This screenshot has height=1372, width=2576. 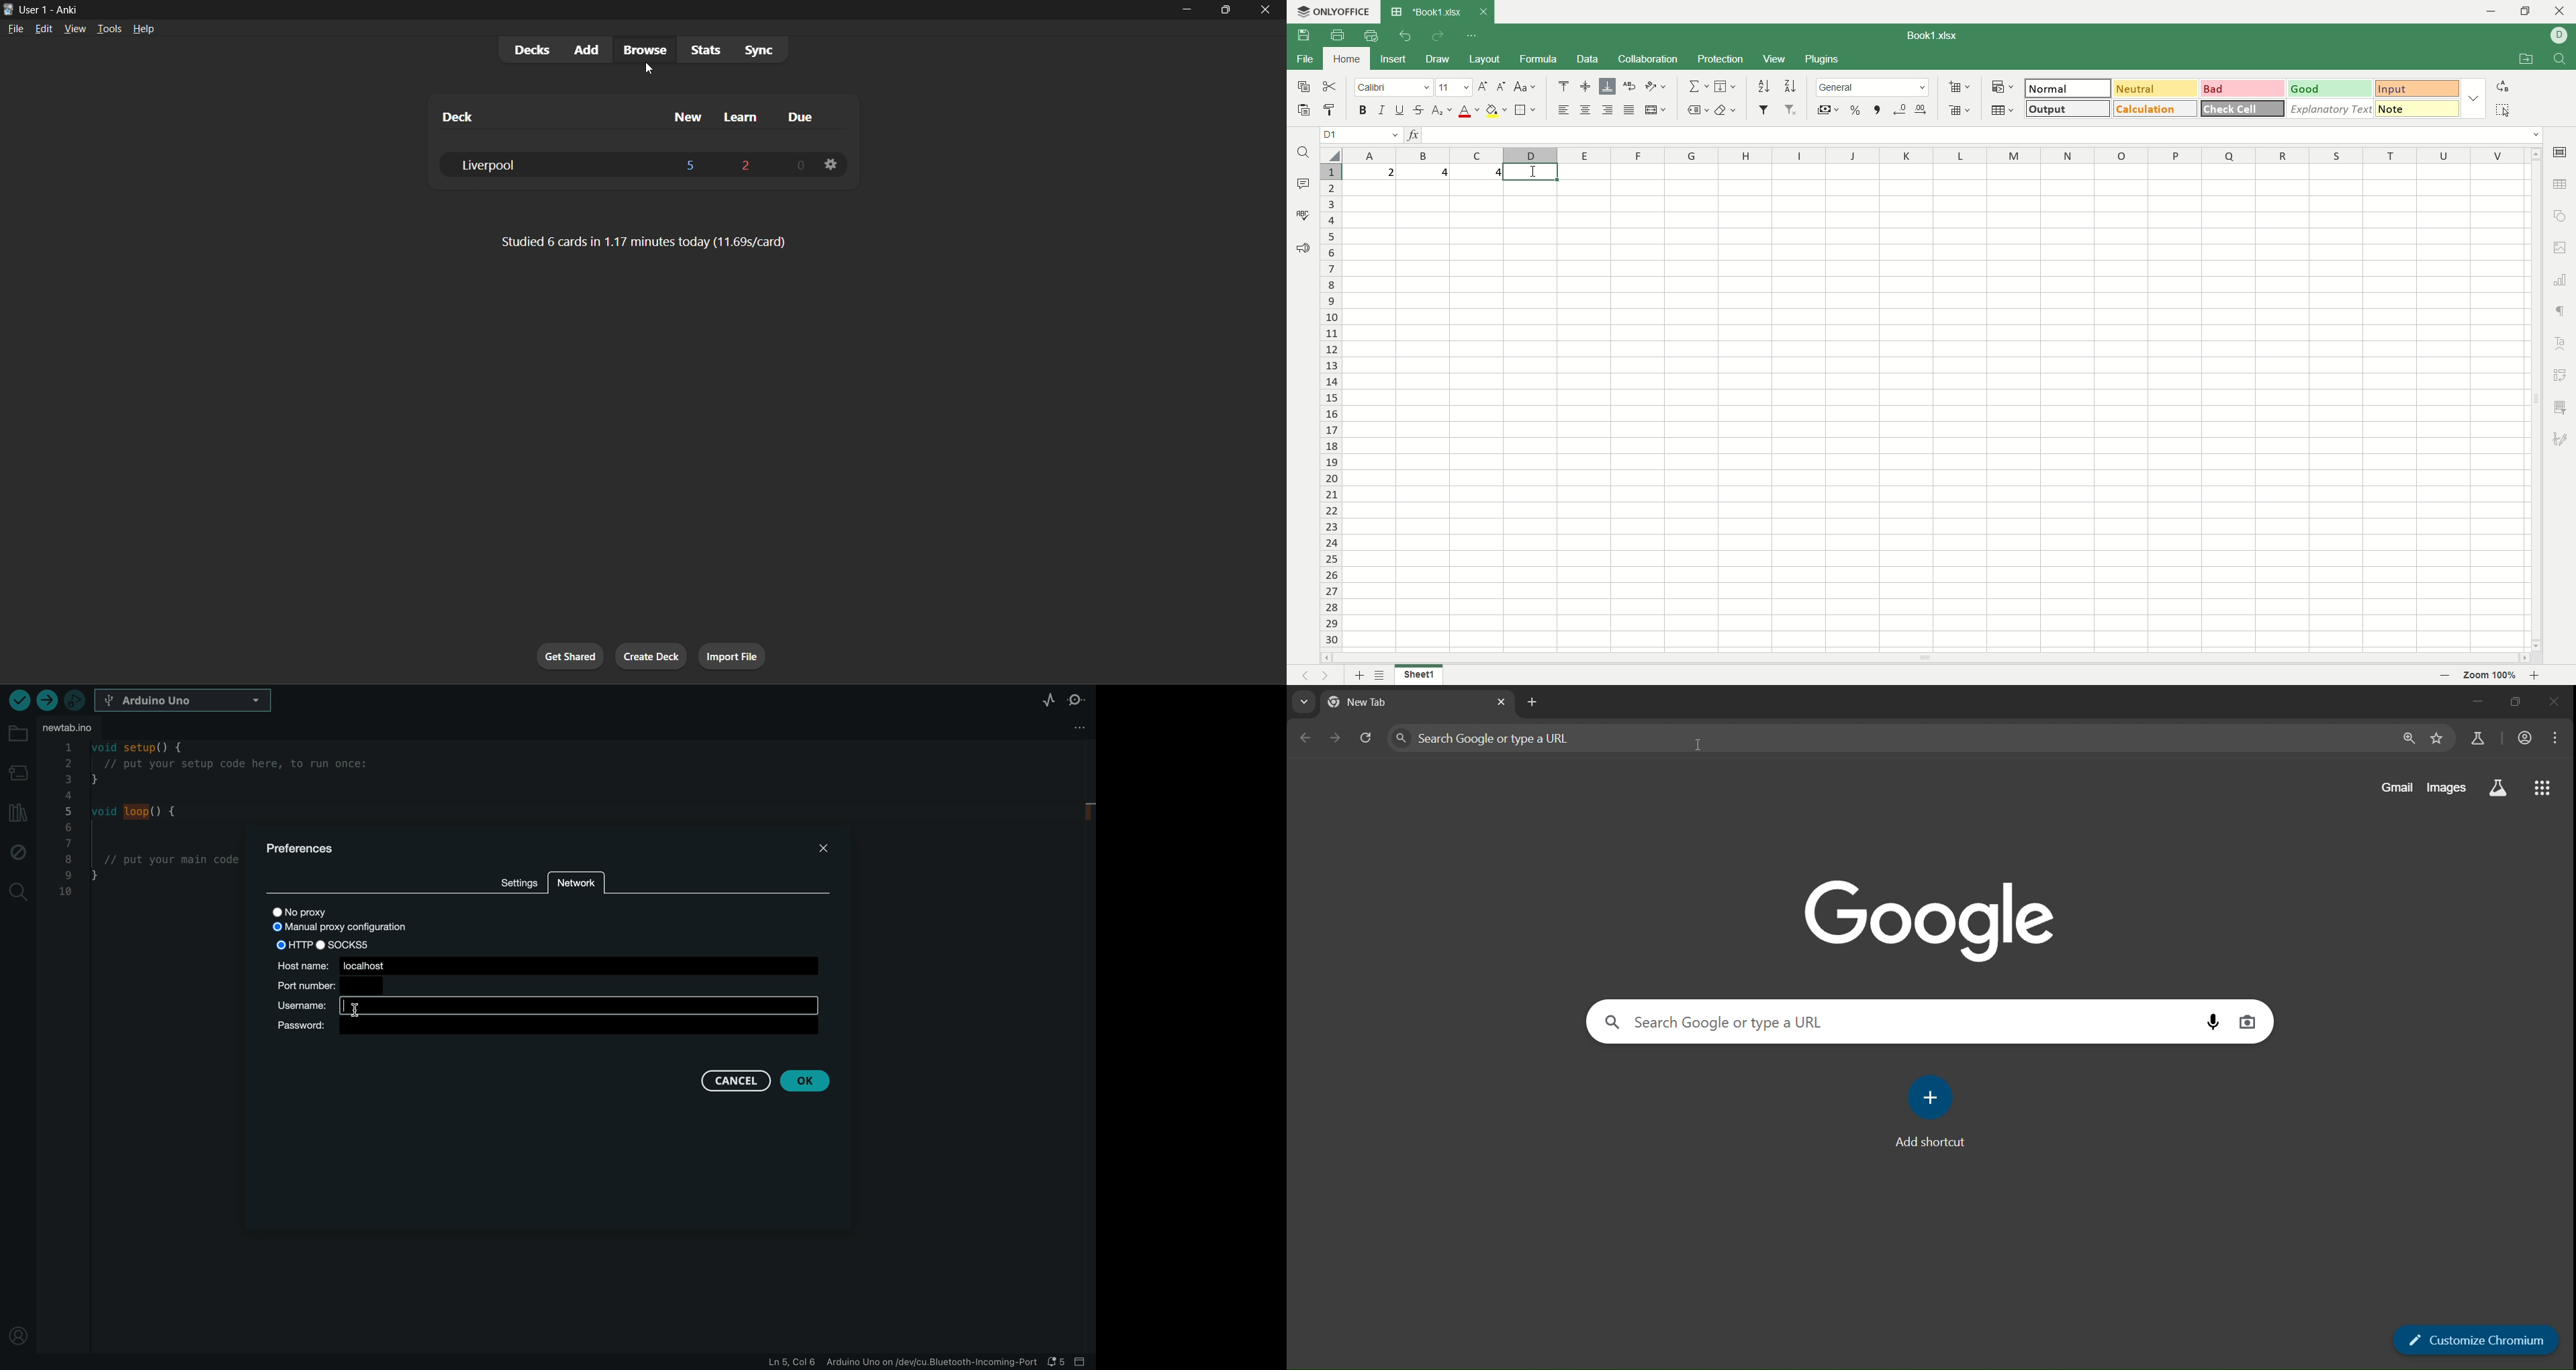 I want to click on edit, so click(x=44, y=28).